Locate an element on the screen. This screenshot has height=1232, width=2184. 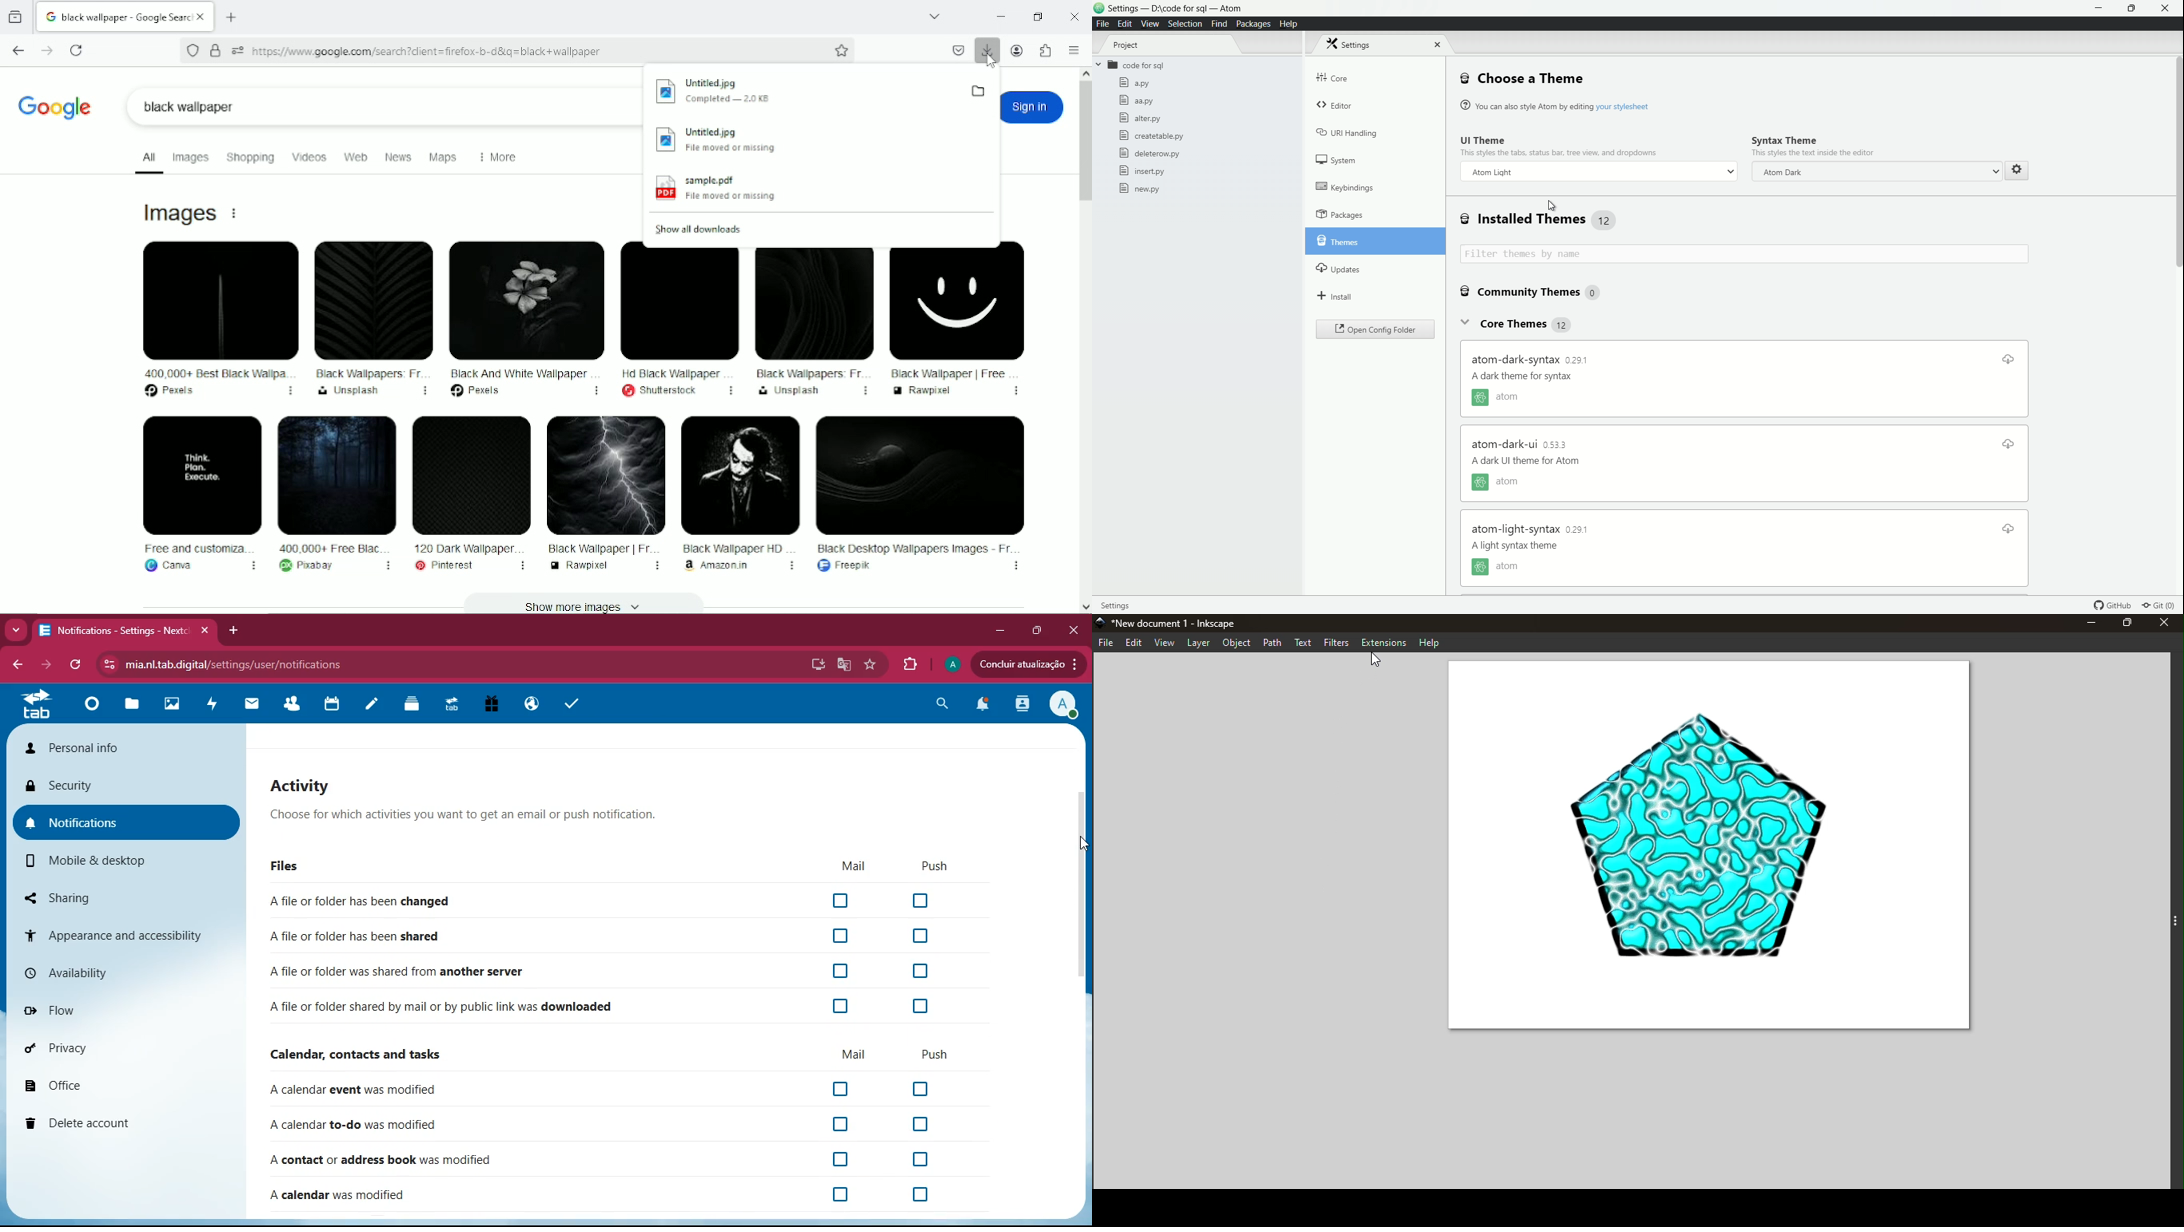
A calendar event was modified is located at coordinates (352, 1091).